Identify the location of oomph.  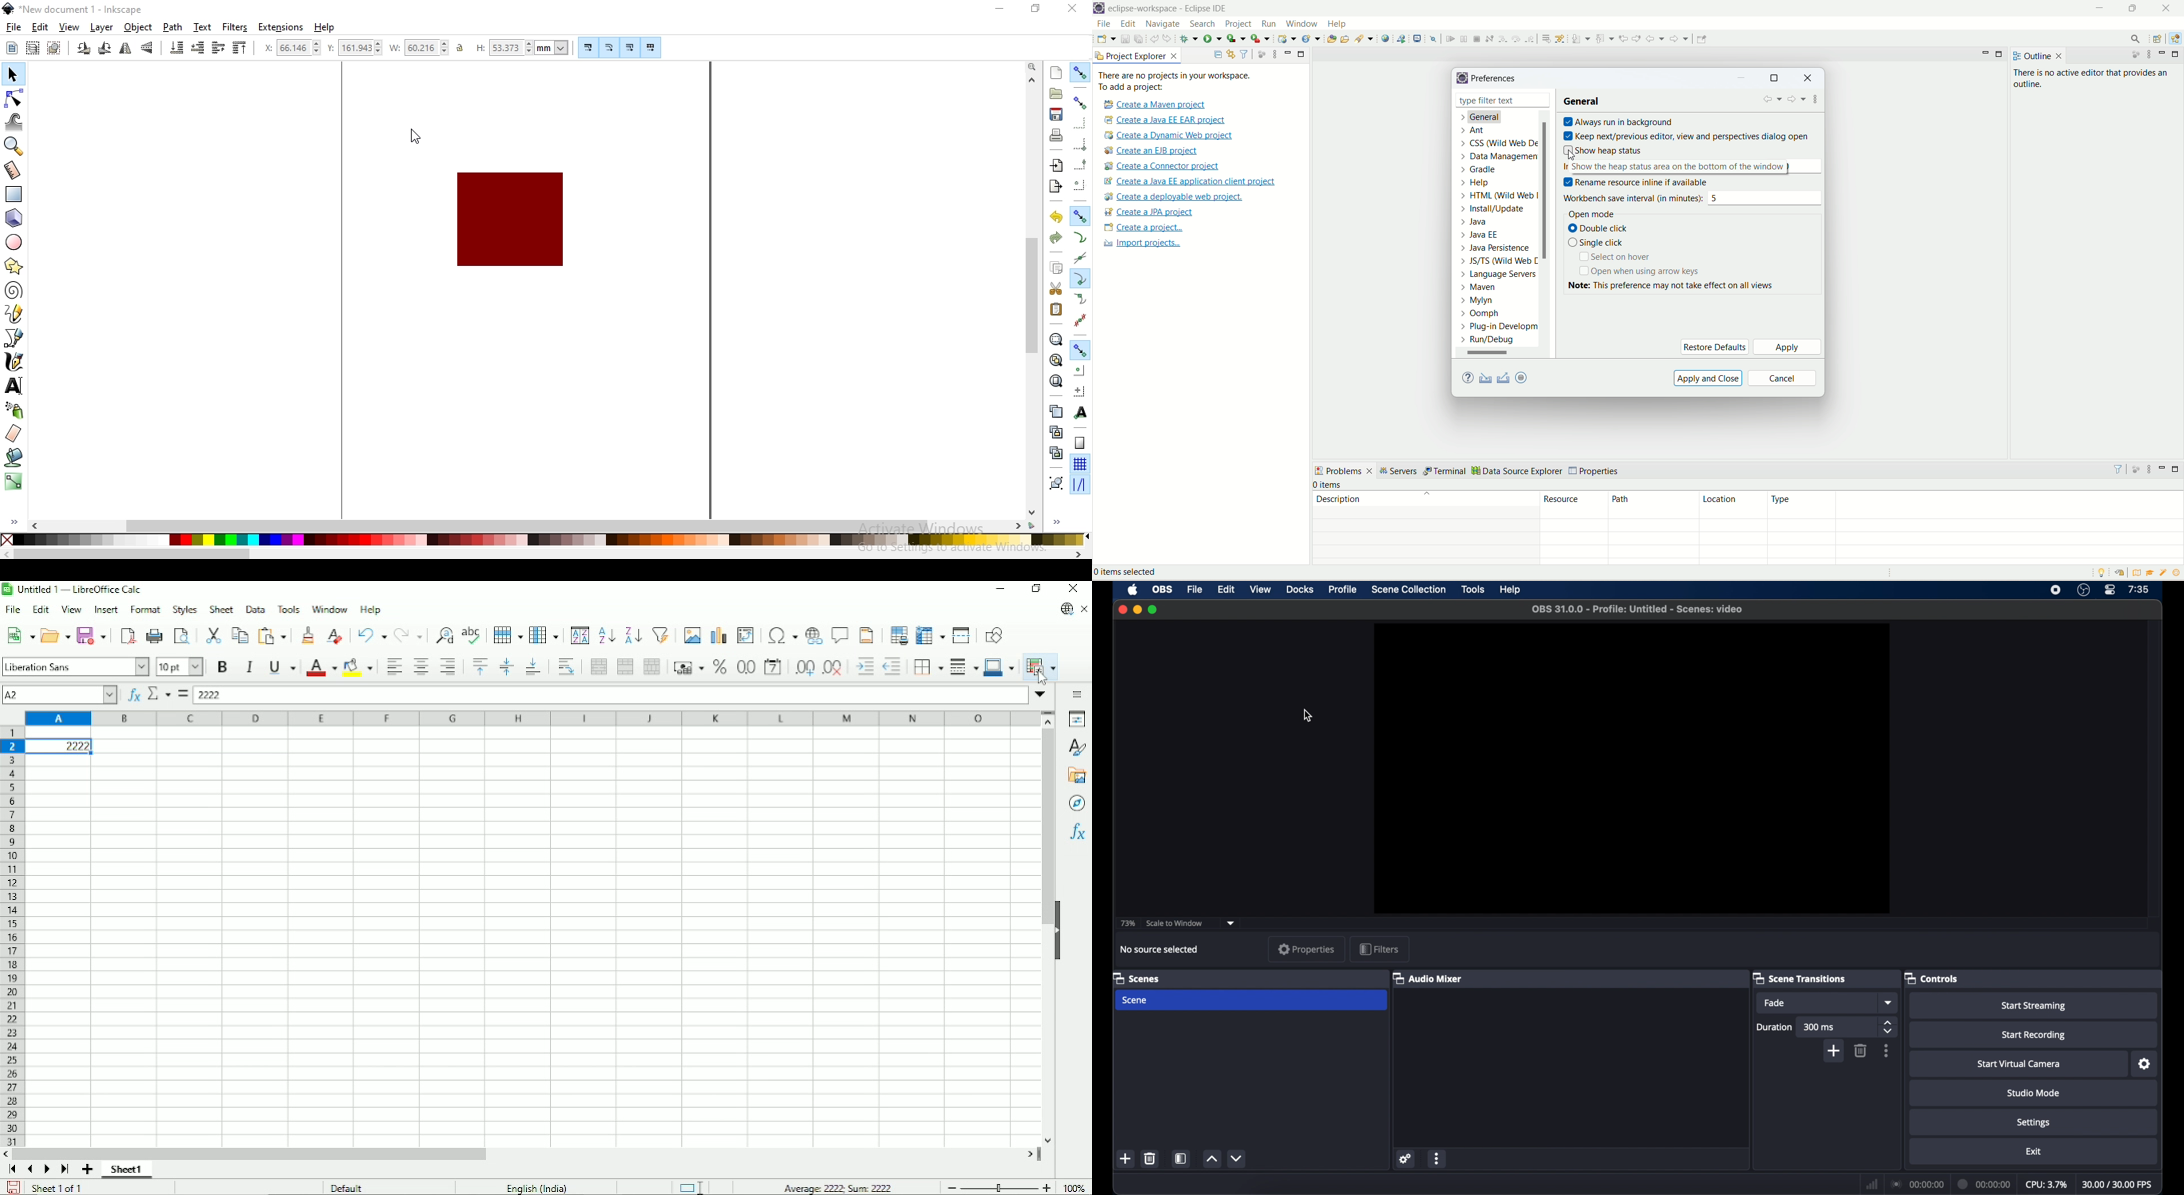
(1480, 314).